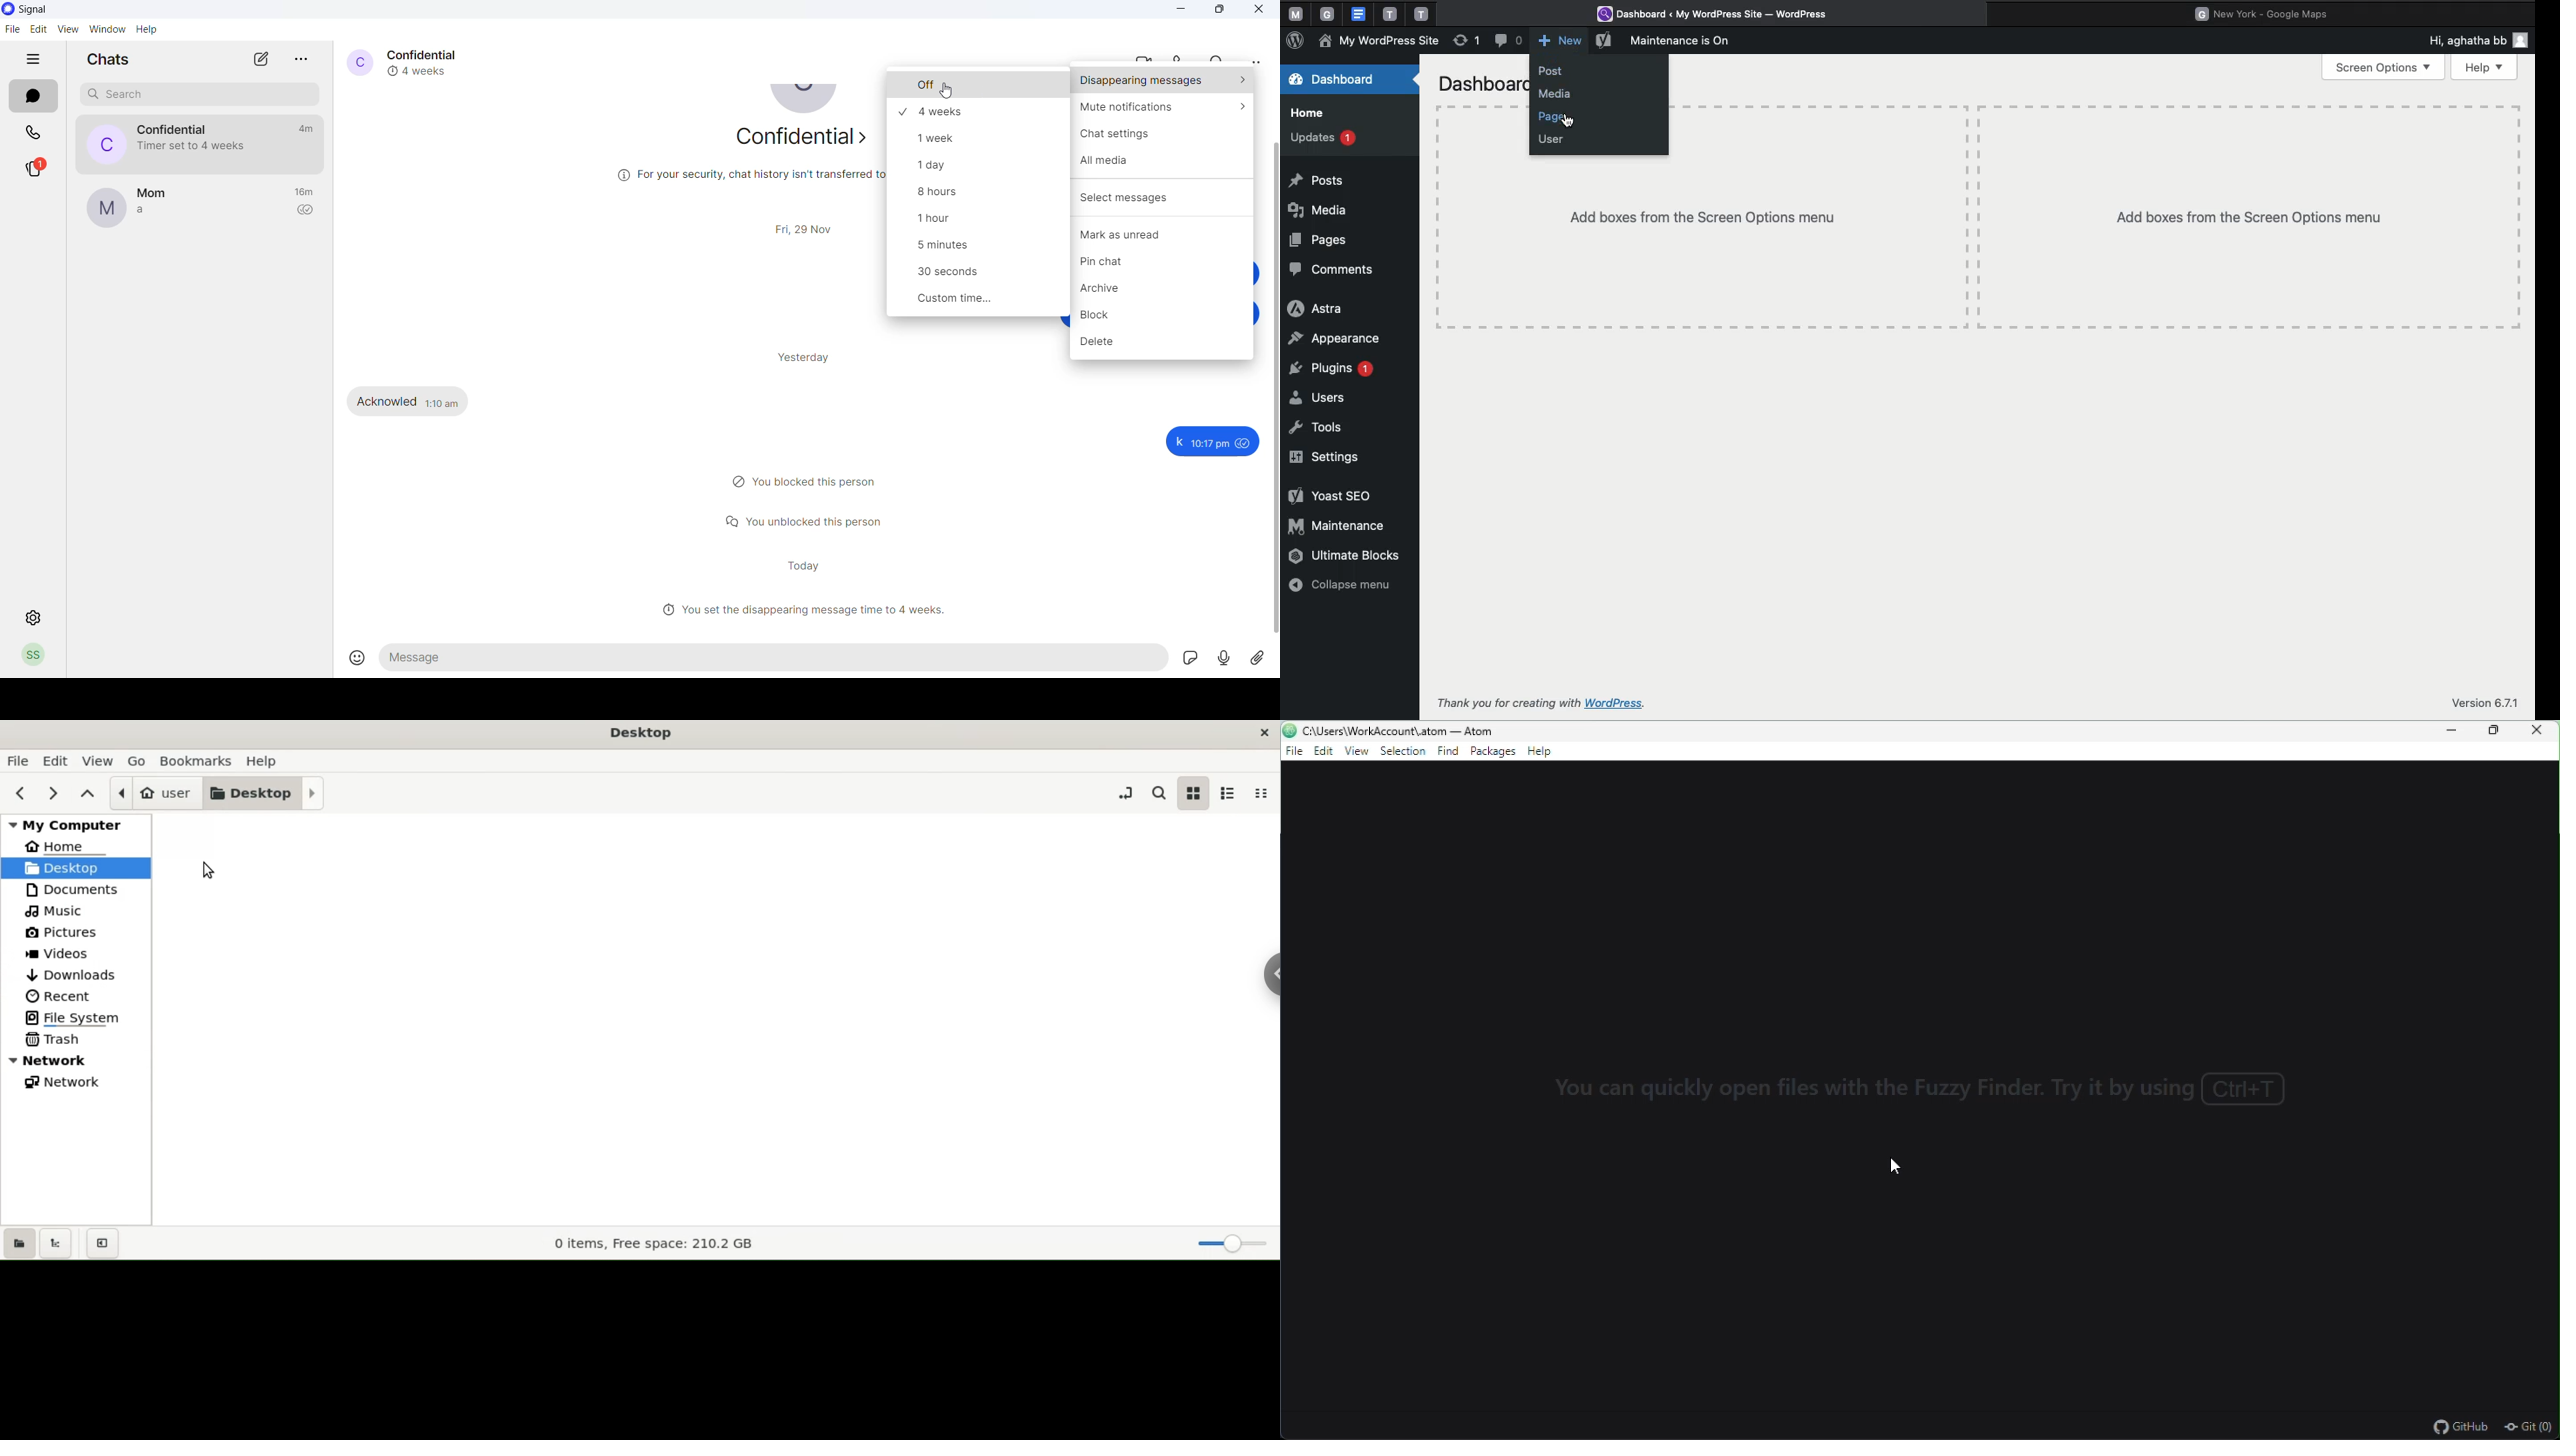  Describe the element at coordinates (429, 53) in the screenshot. I see `contact name` at that location.